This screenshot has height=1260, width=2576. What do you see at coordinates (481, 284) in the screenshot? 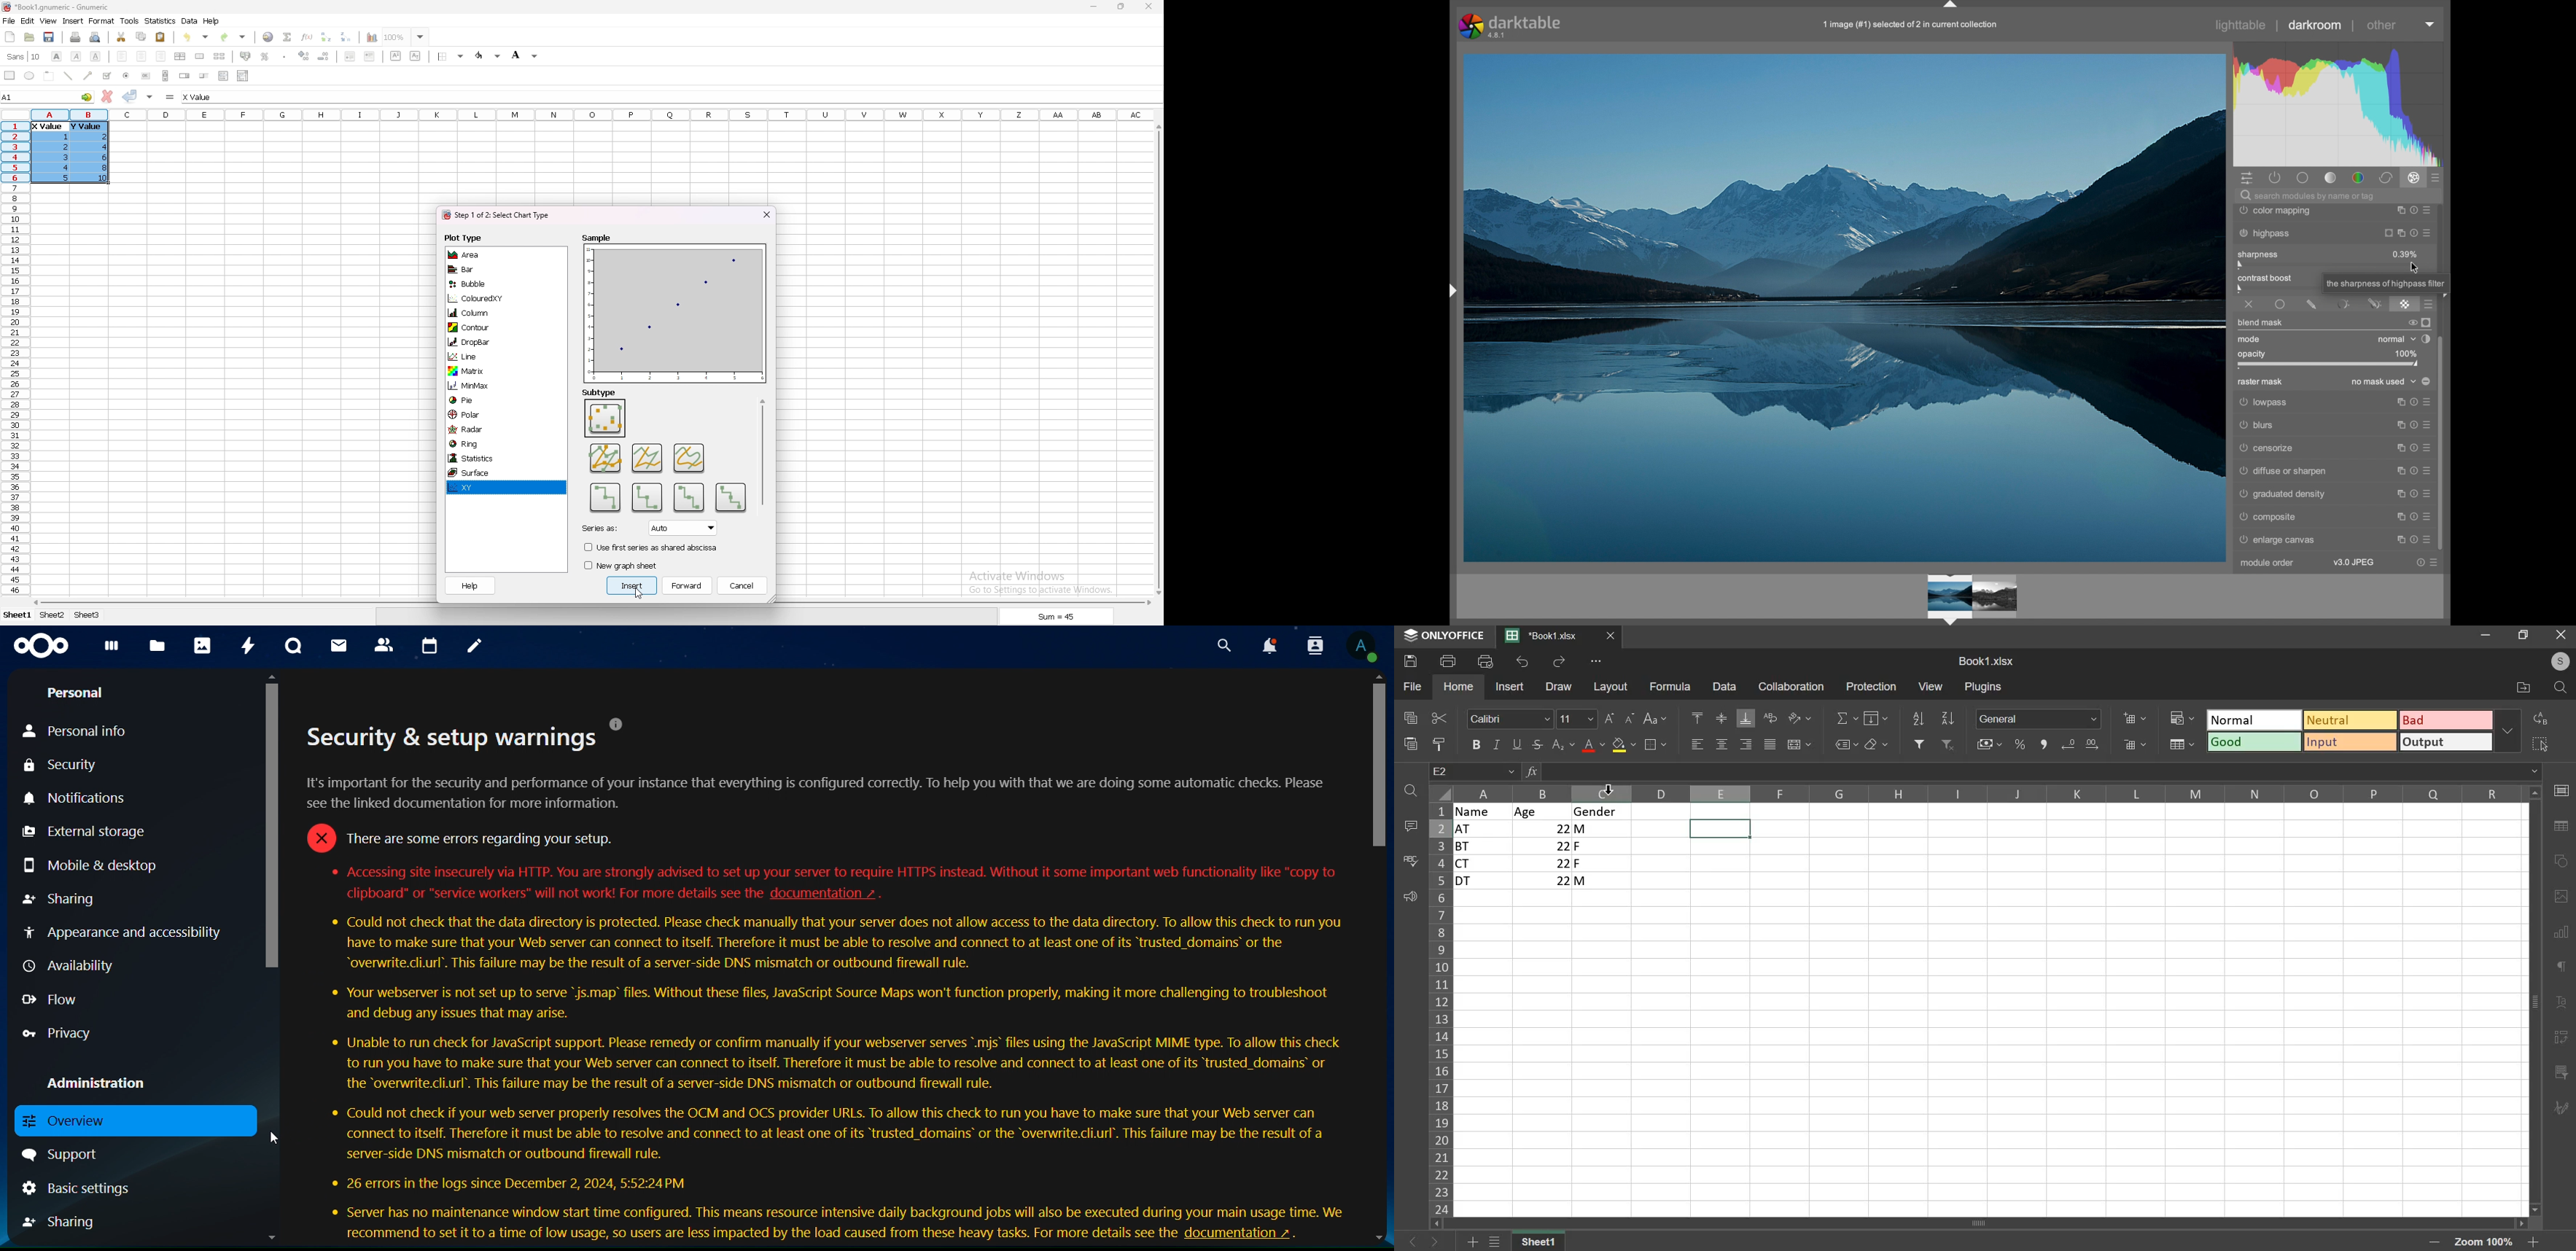
I see `bubble` at bounding box center [481, 284].